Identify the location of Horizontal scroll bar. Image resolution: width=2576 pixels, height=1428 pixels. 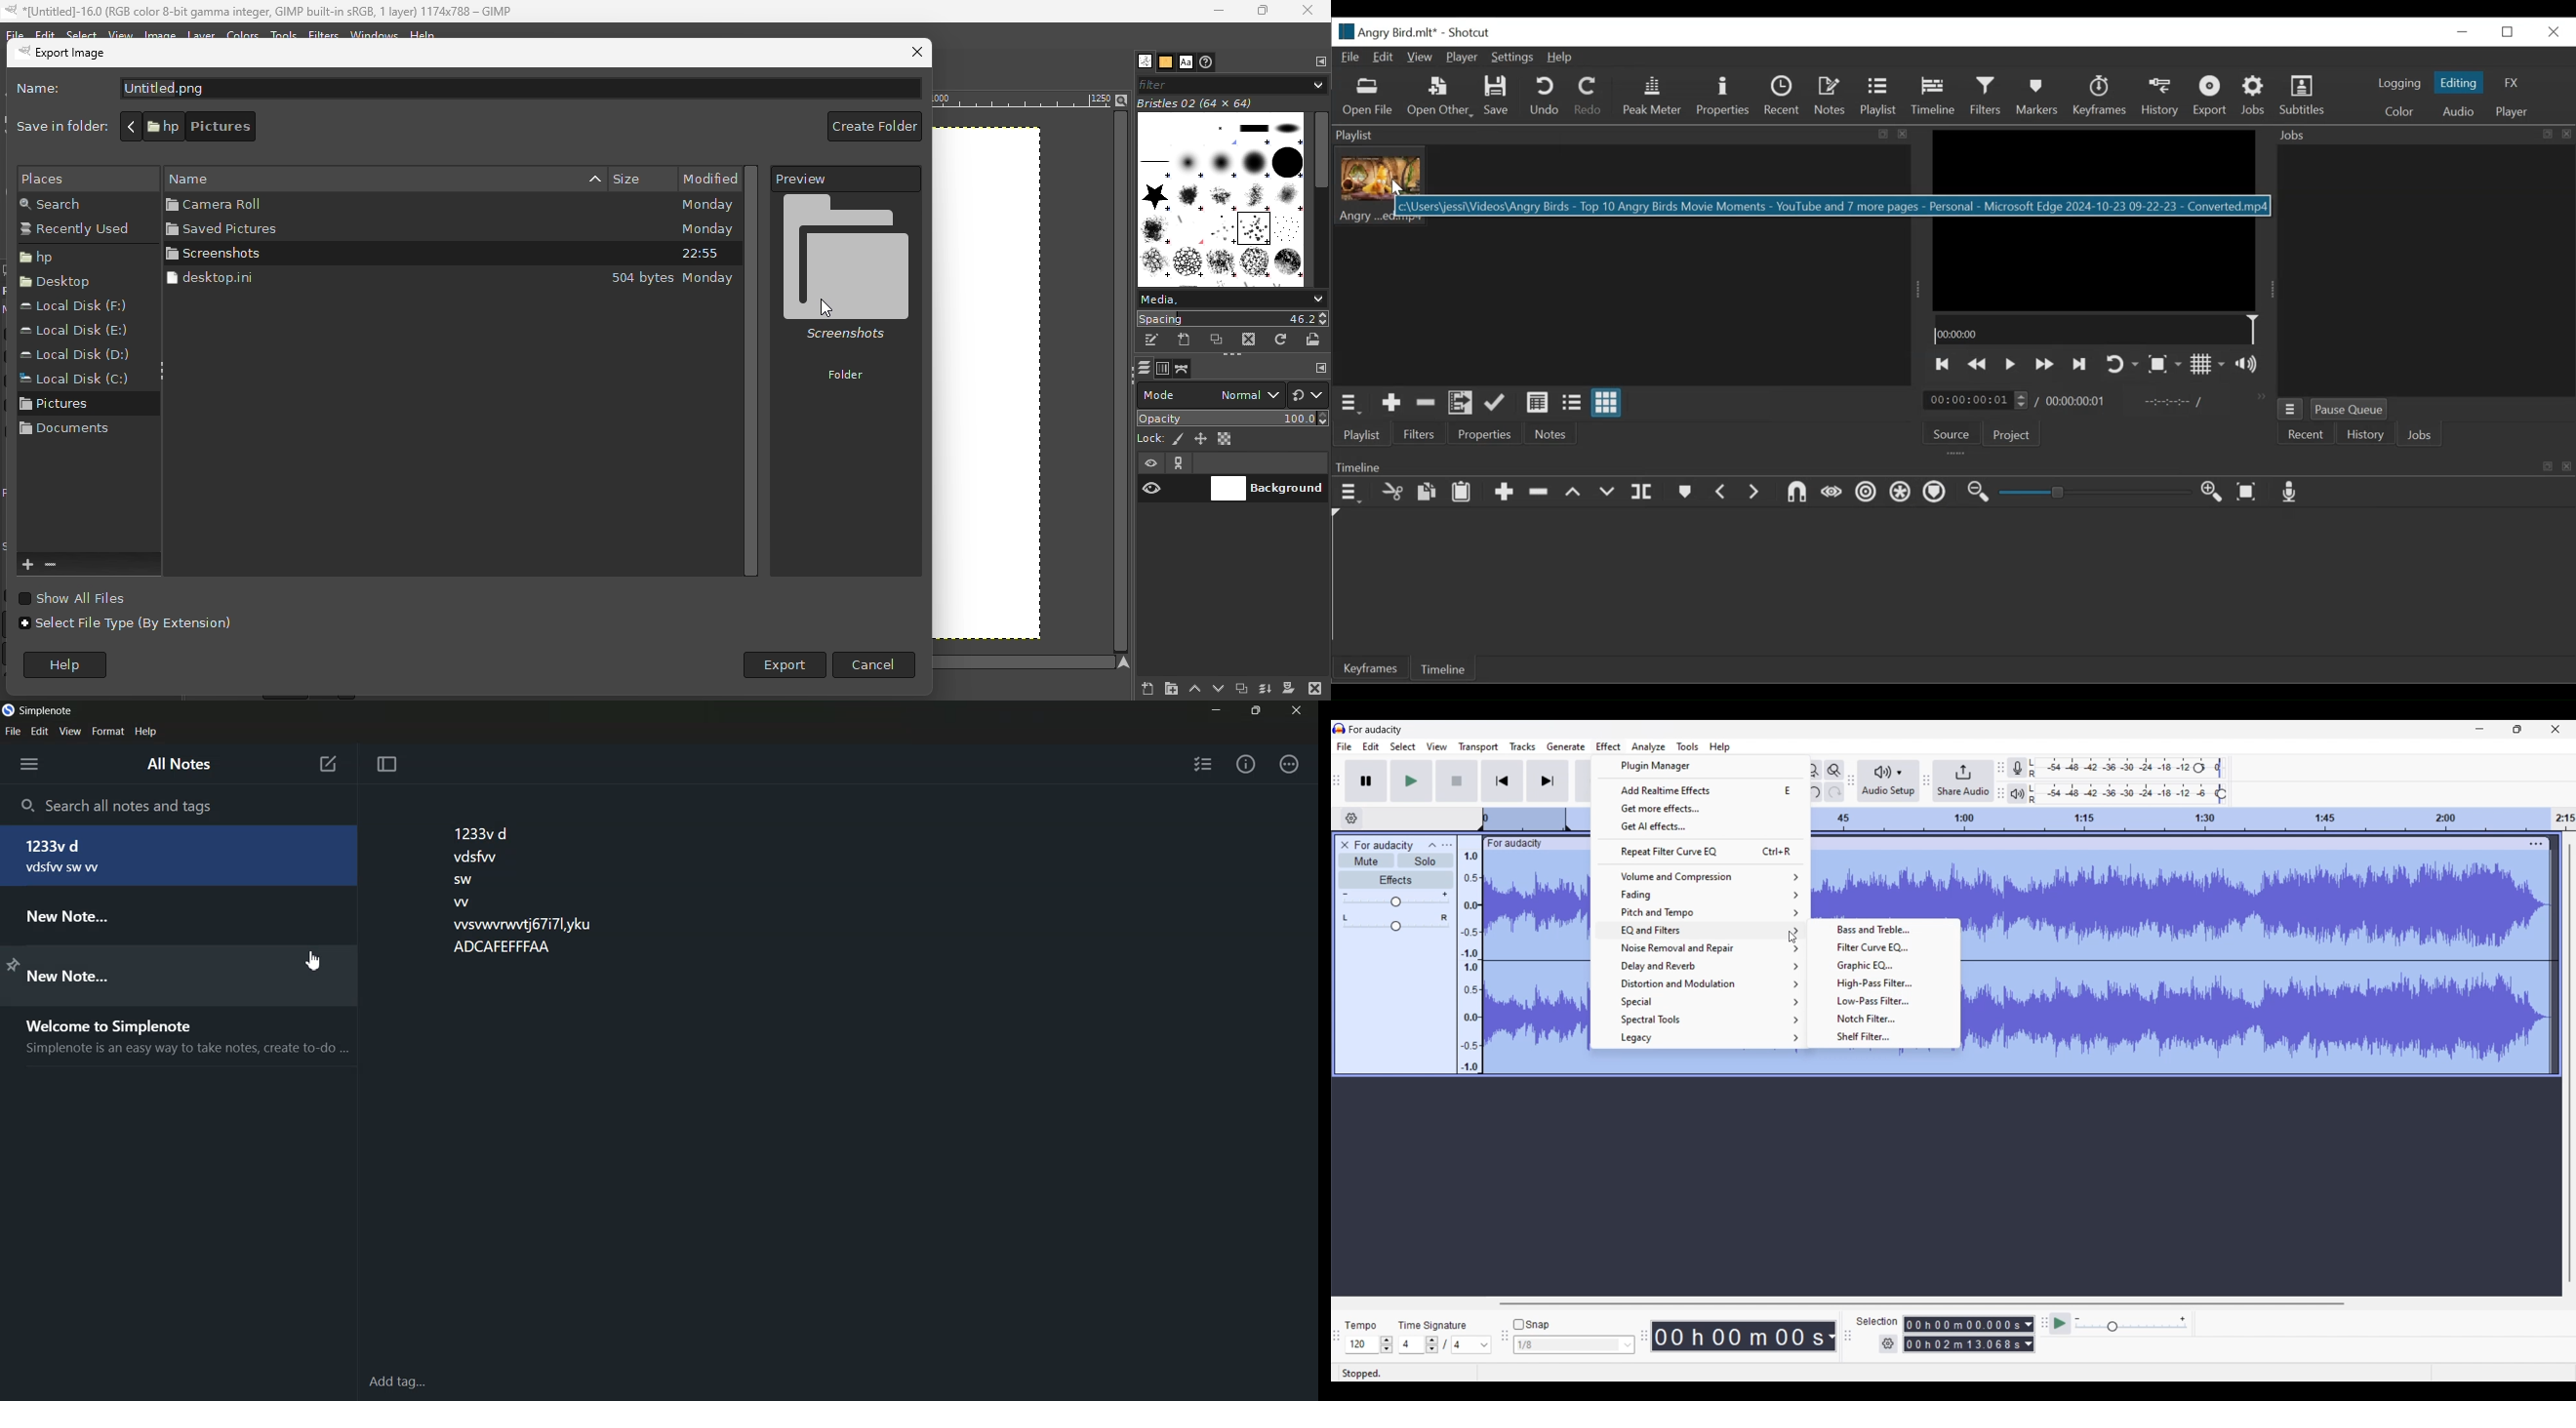
(1322, 200).